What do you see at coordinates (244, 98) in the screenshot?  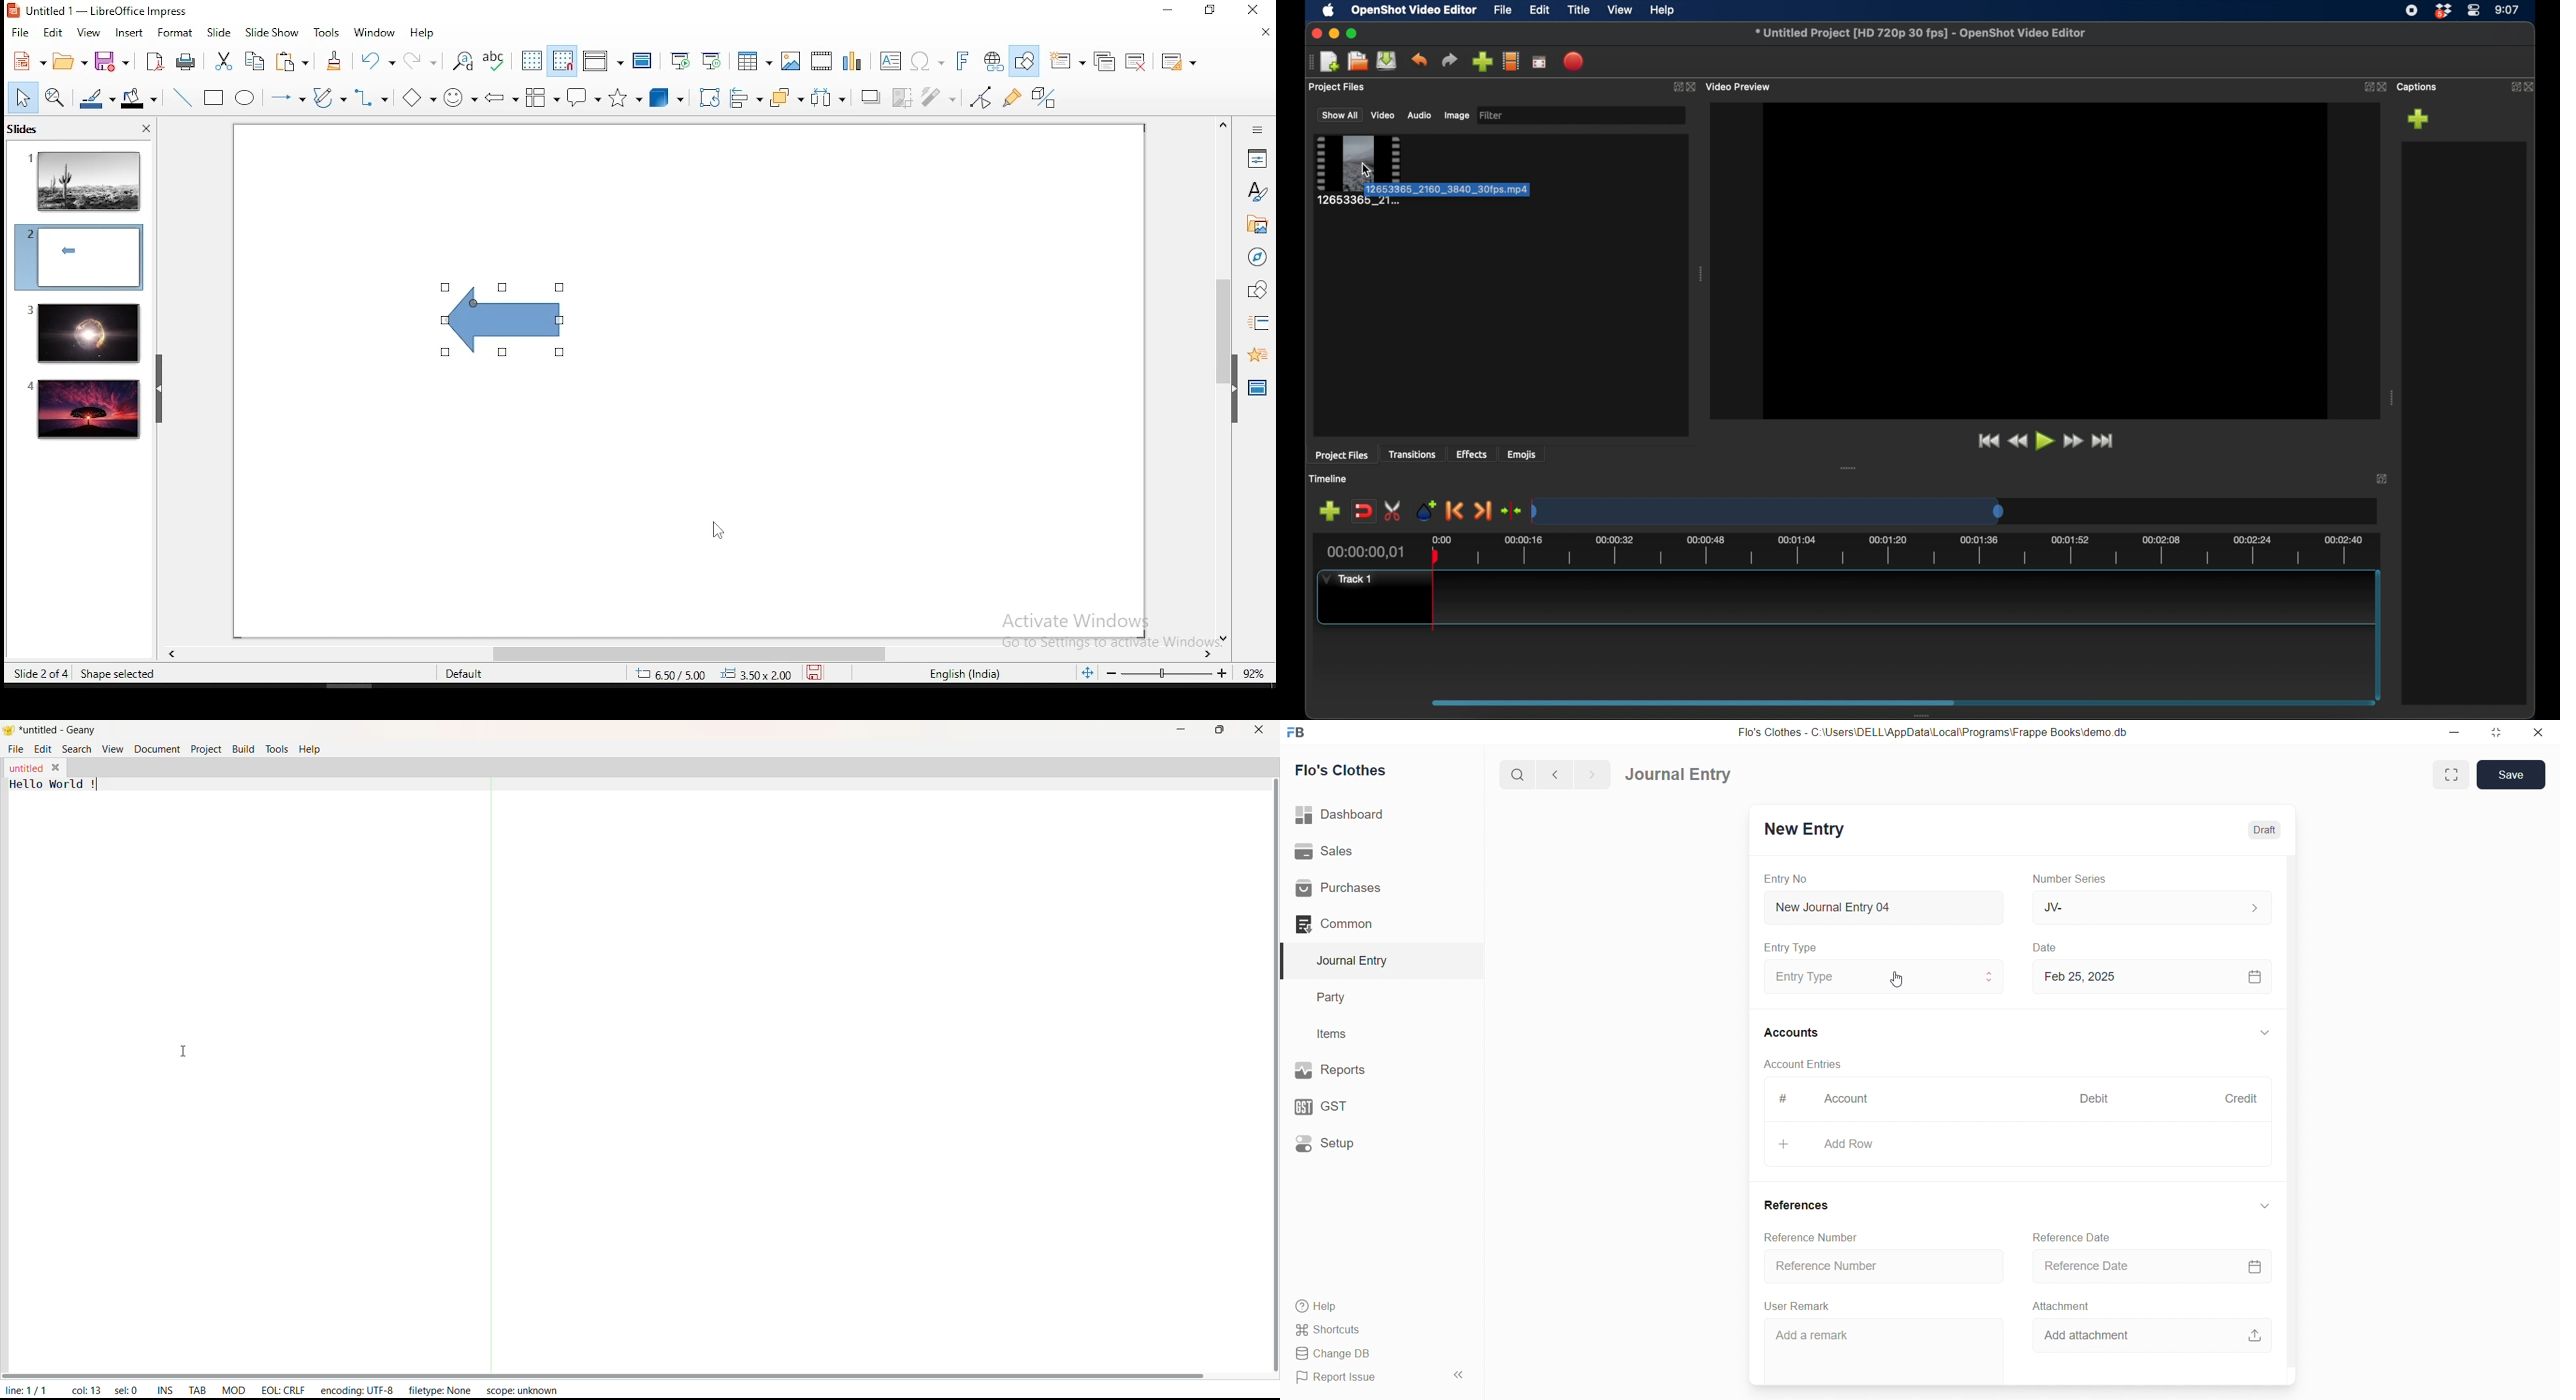 I see `ellipse` at bounding box center [244, 98].